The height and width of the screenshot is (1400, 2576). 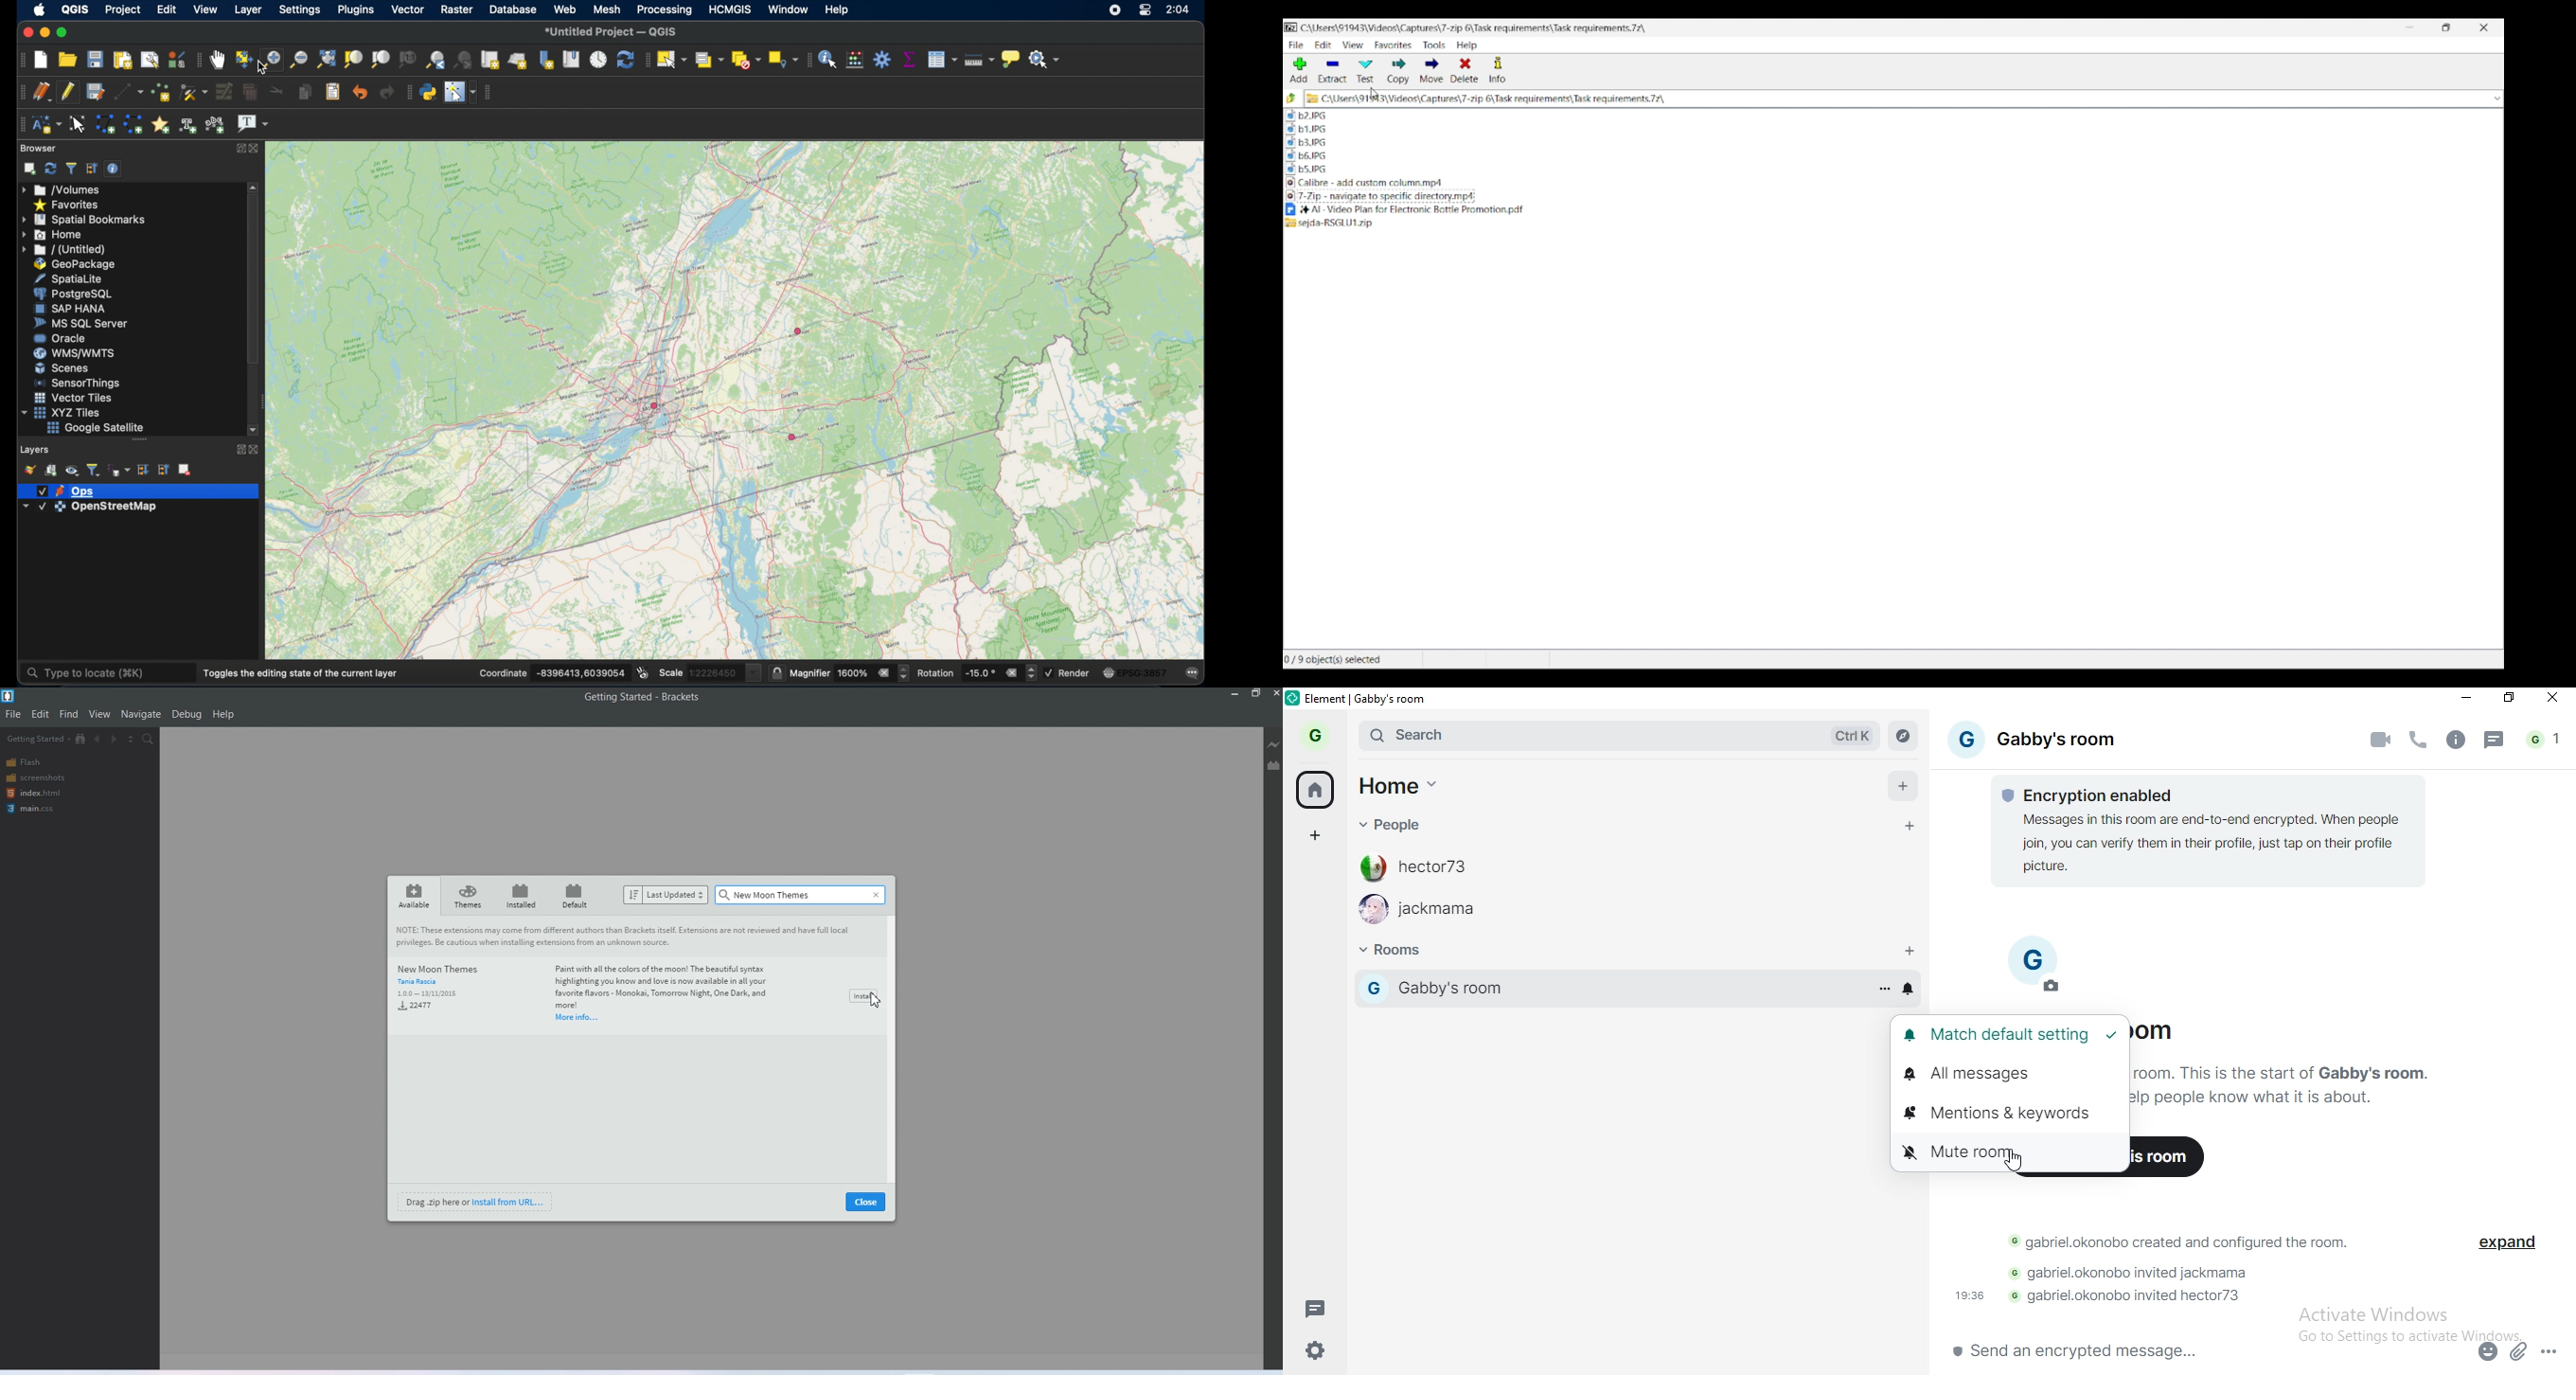 I want to click on Close interface, so click(x=2484, y=27).